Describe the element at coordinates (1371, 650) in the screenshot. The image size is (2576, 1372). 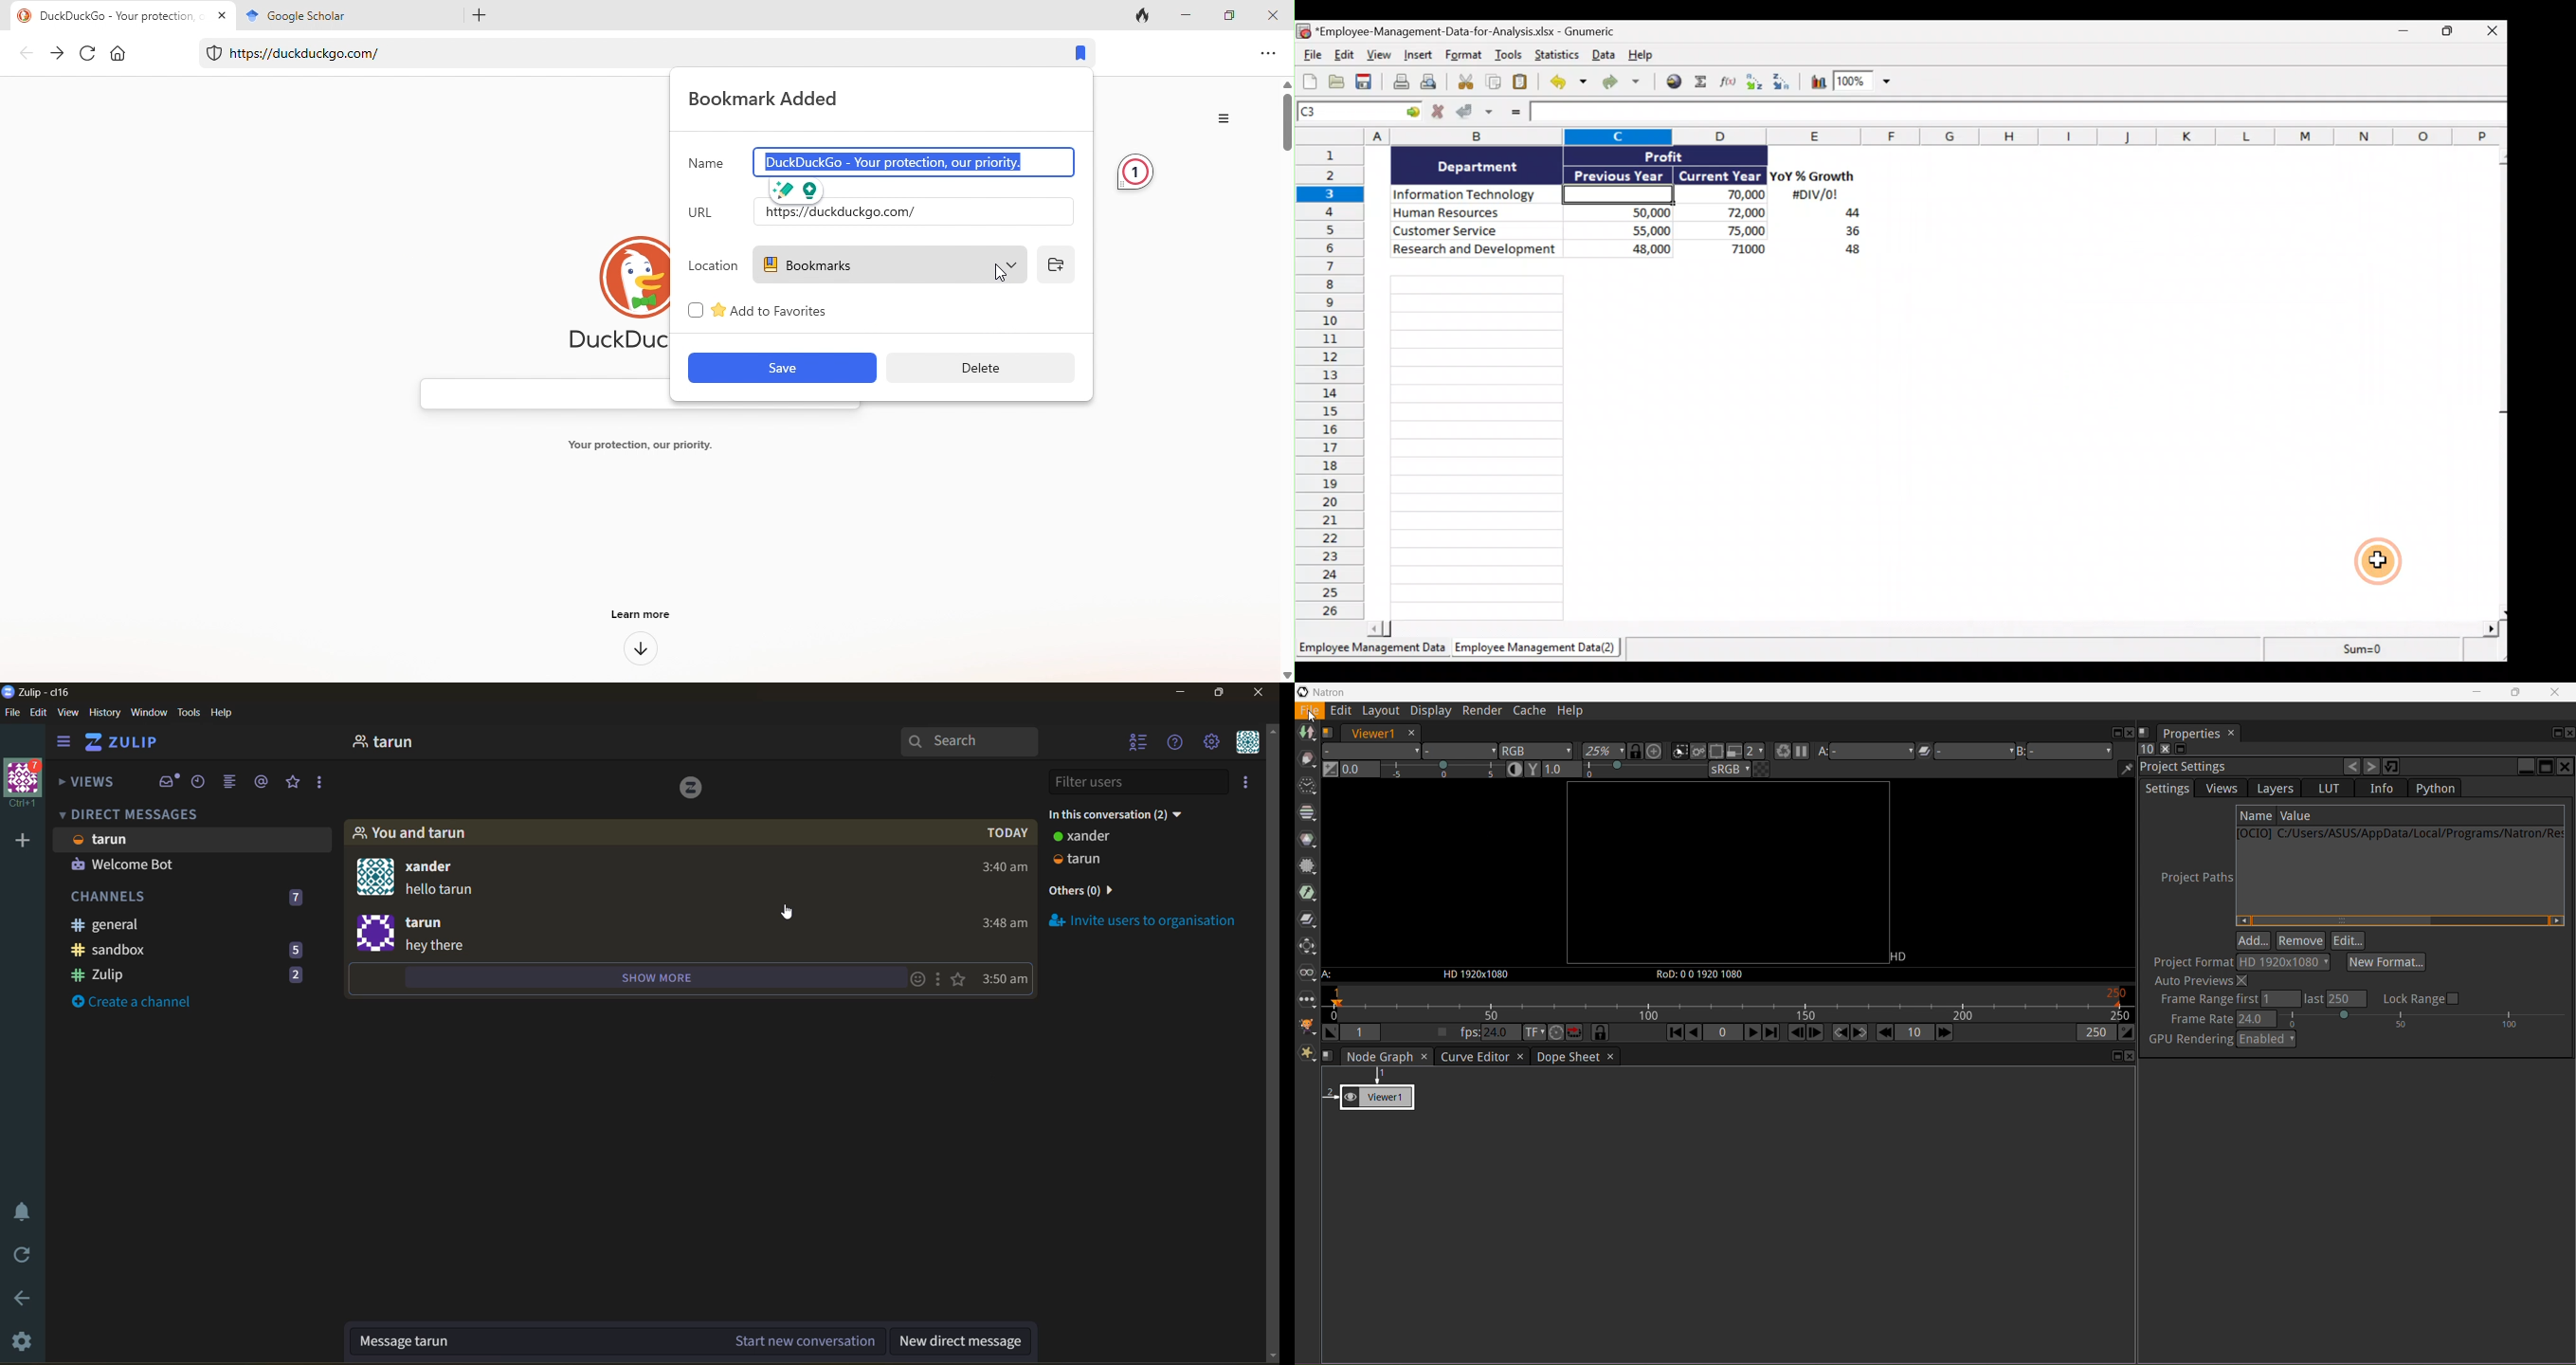
I see `Employee Management Data` at that location.